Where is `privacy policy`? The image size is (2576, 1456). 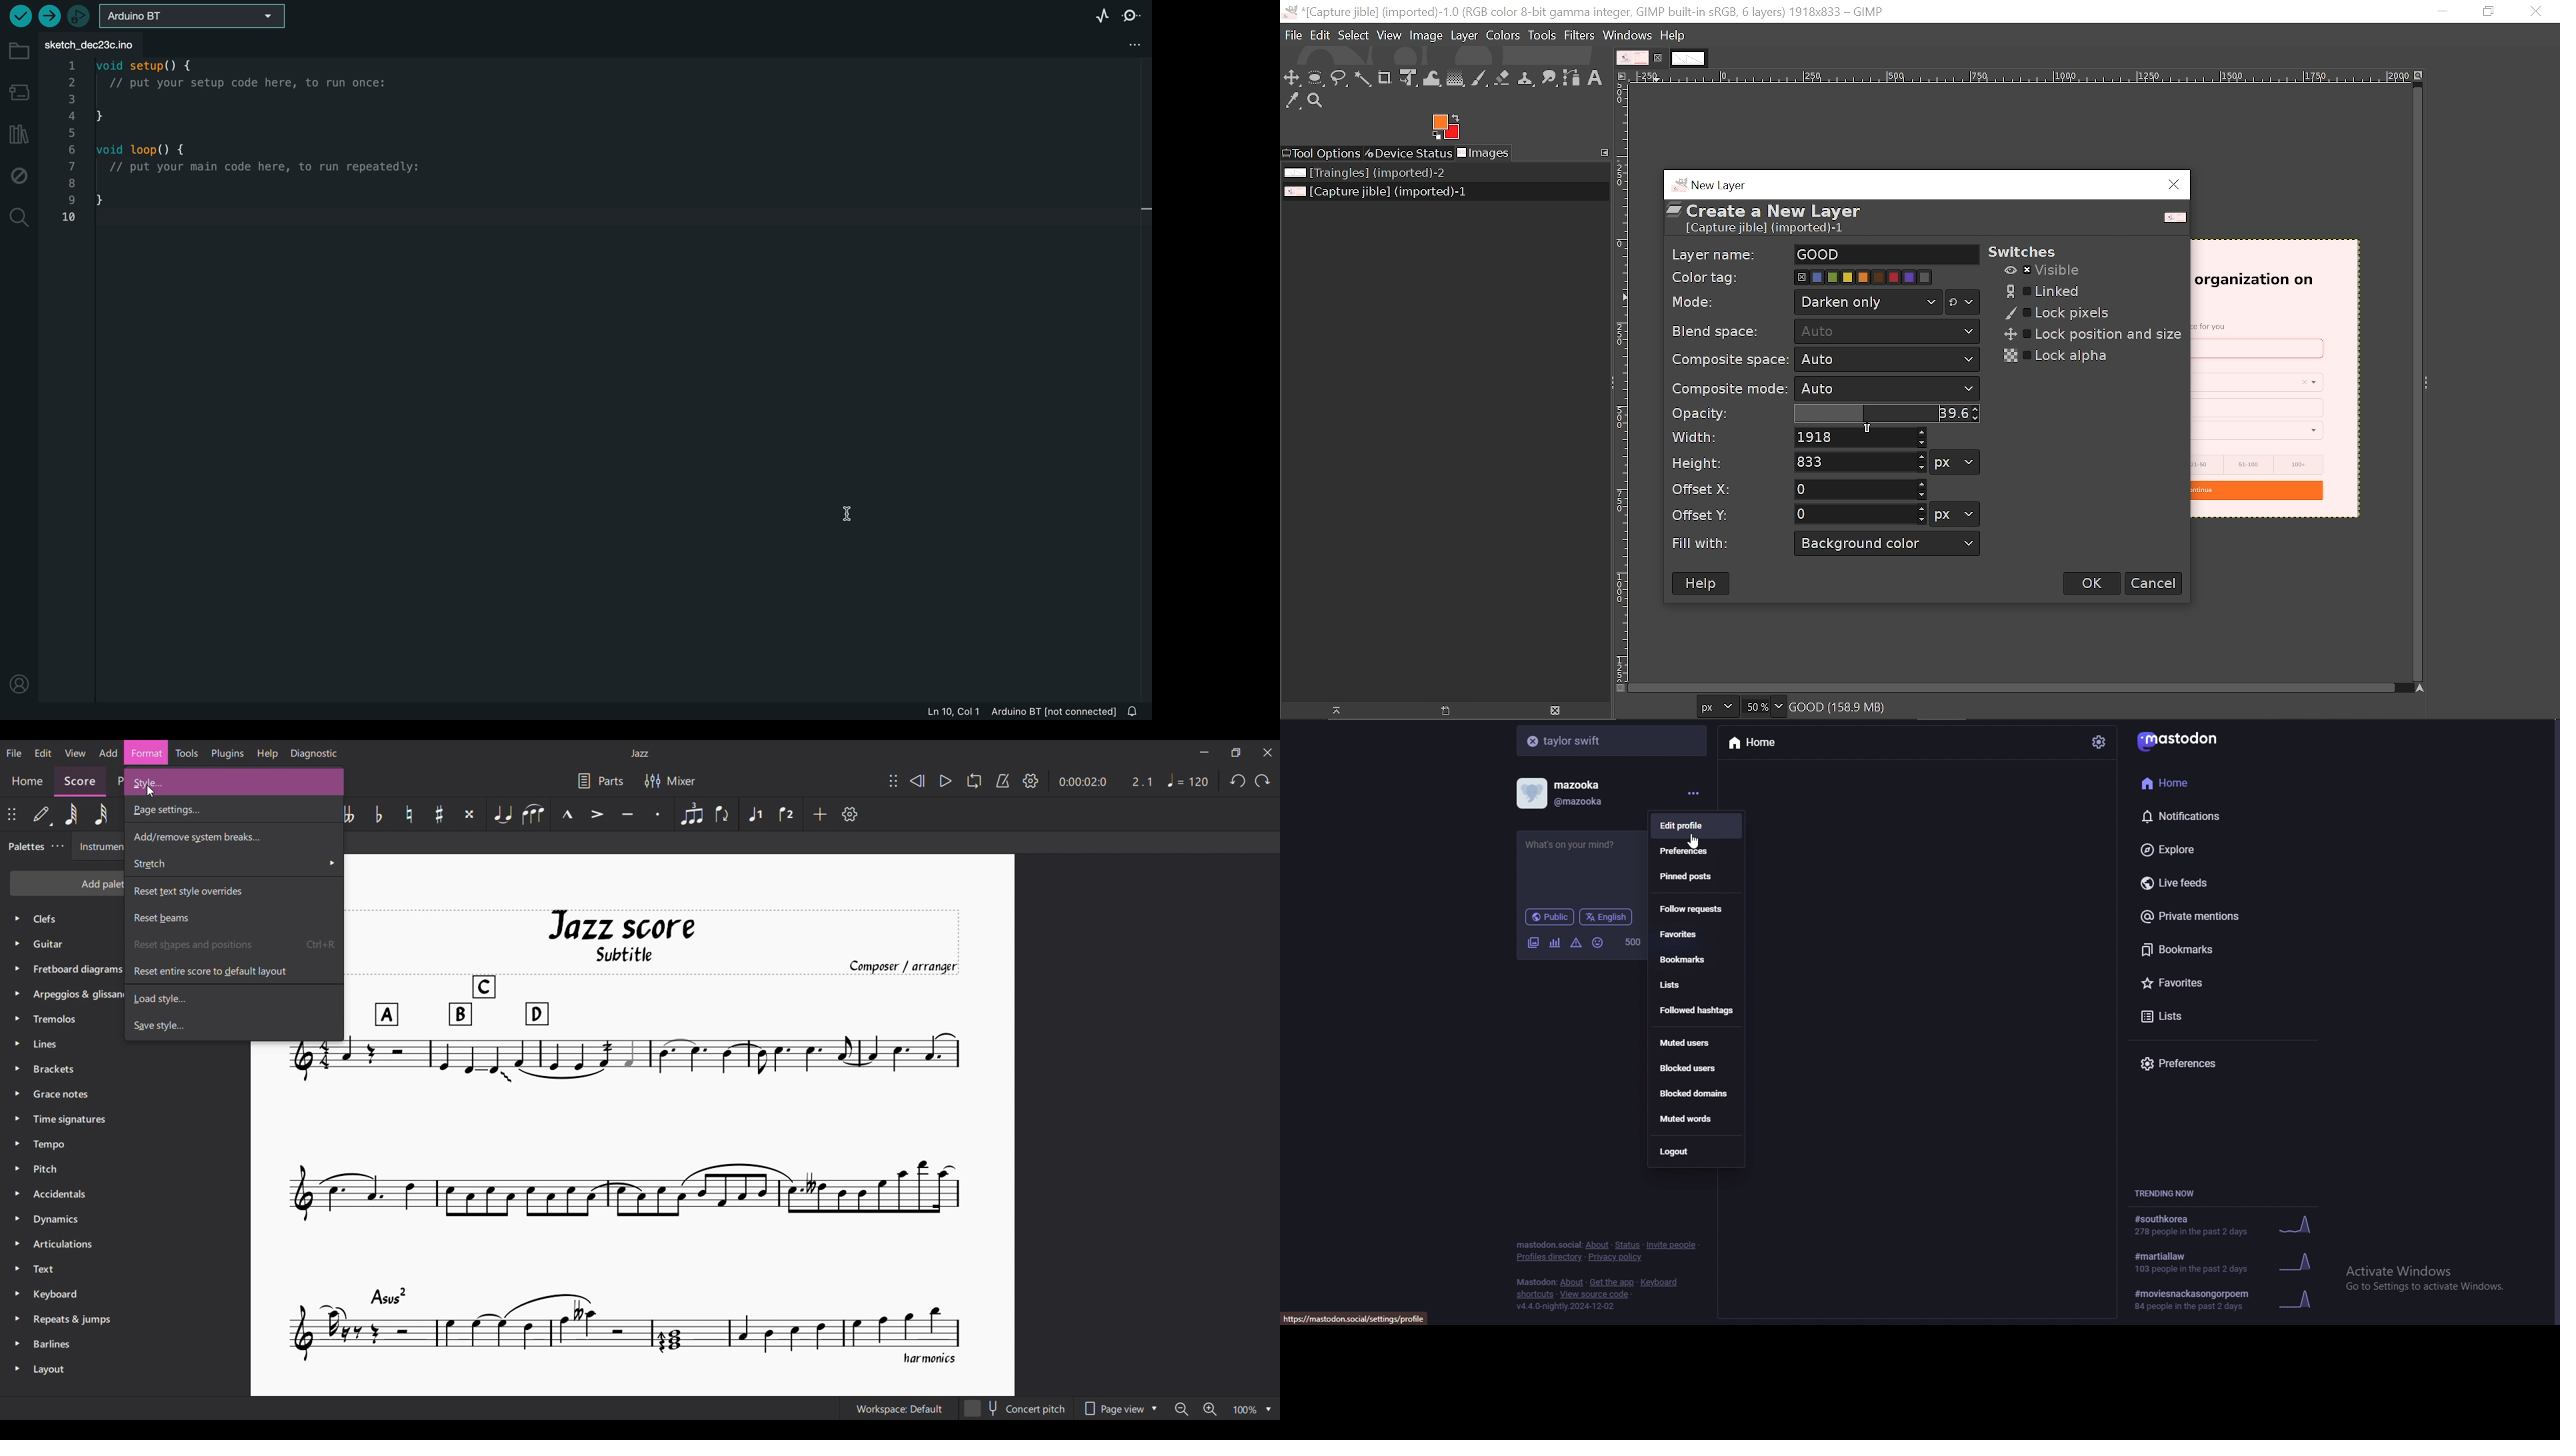 privacy policy is located at coordinates (1617, 1257).